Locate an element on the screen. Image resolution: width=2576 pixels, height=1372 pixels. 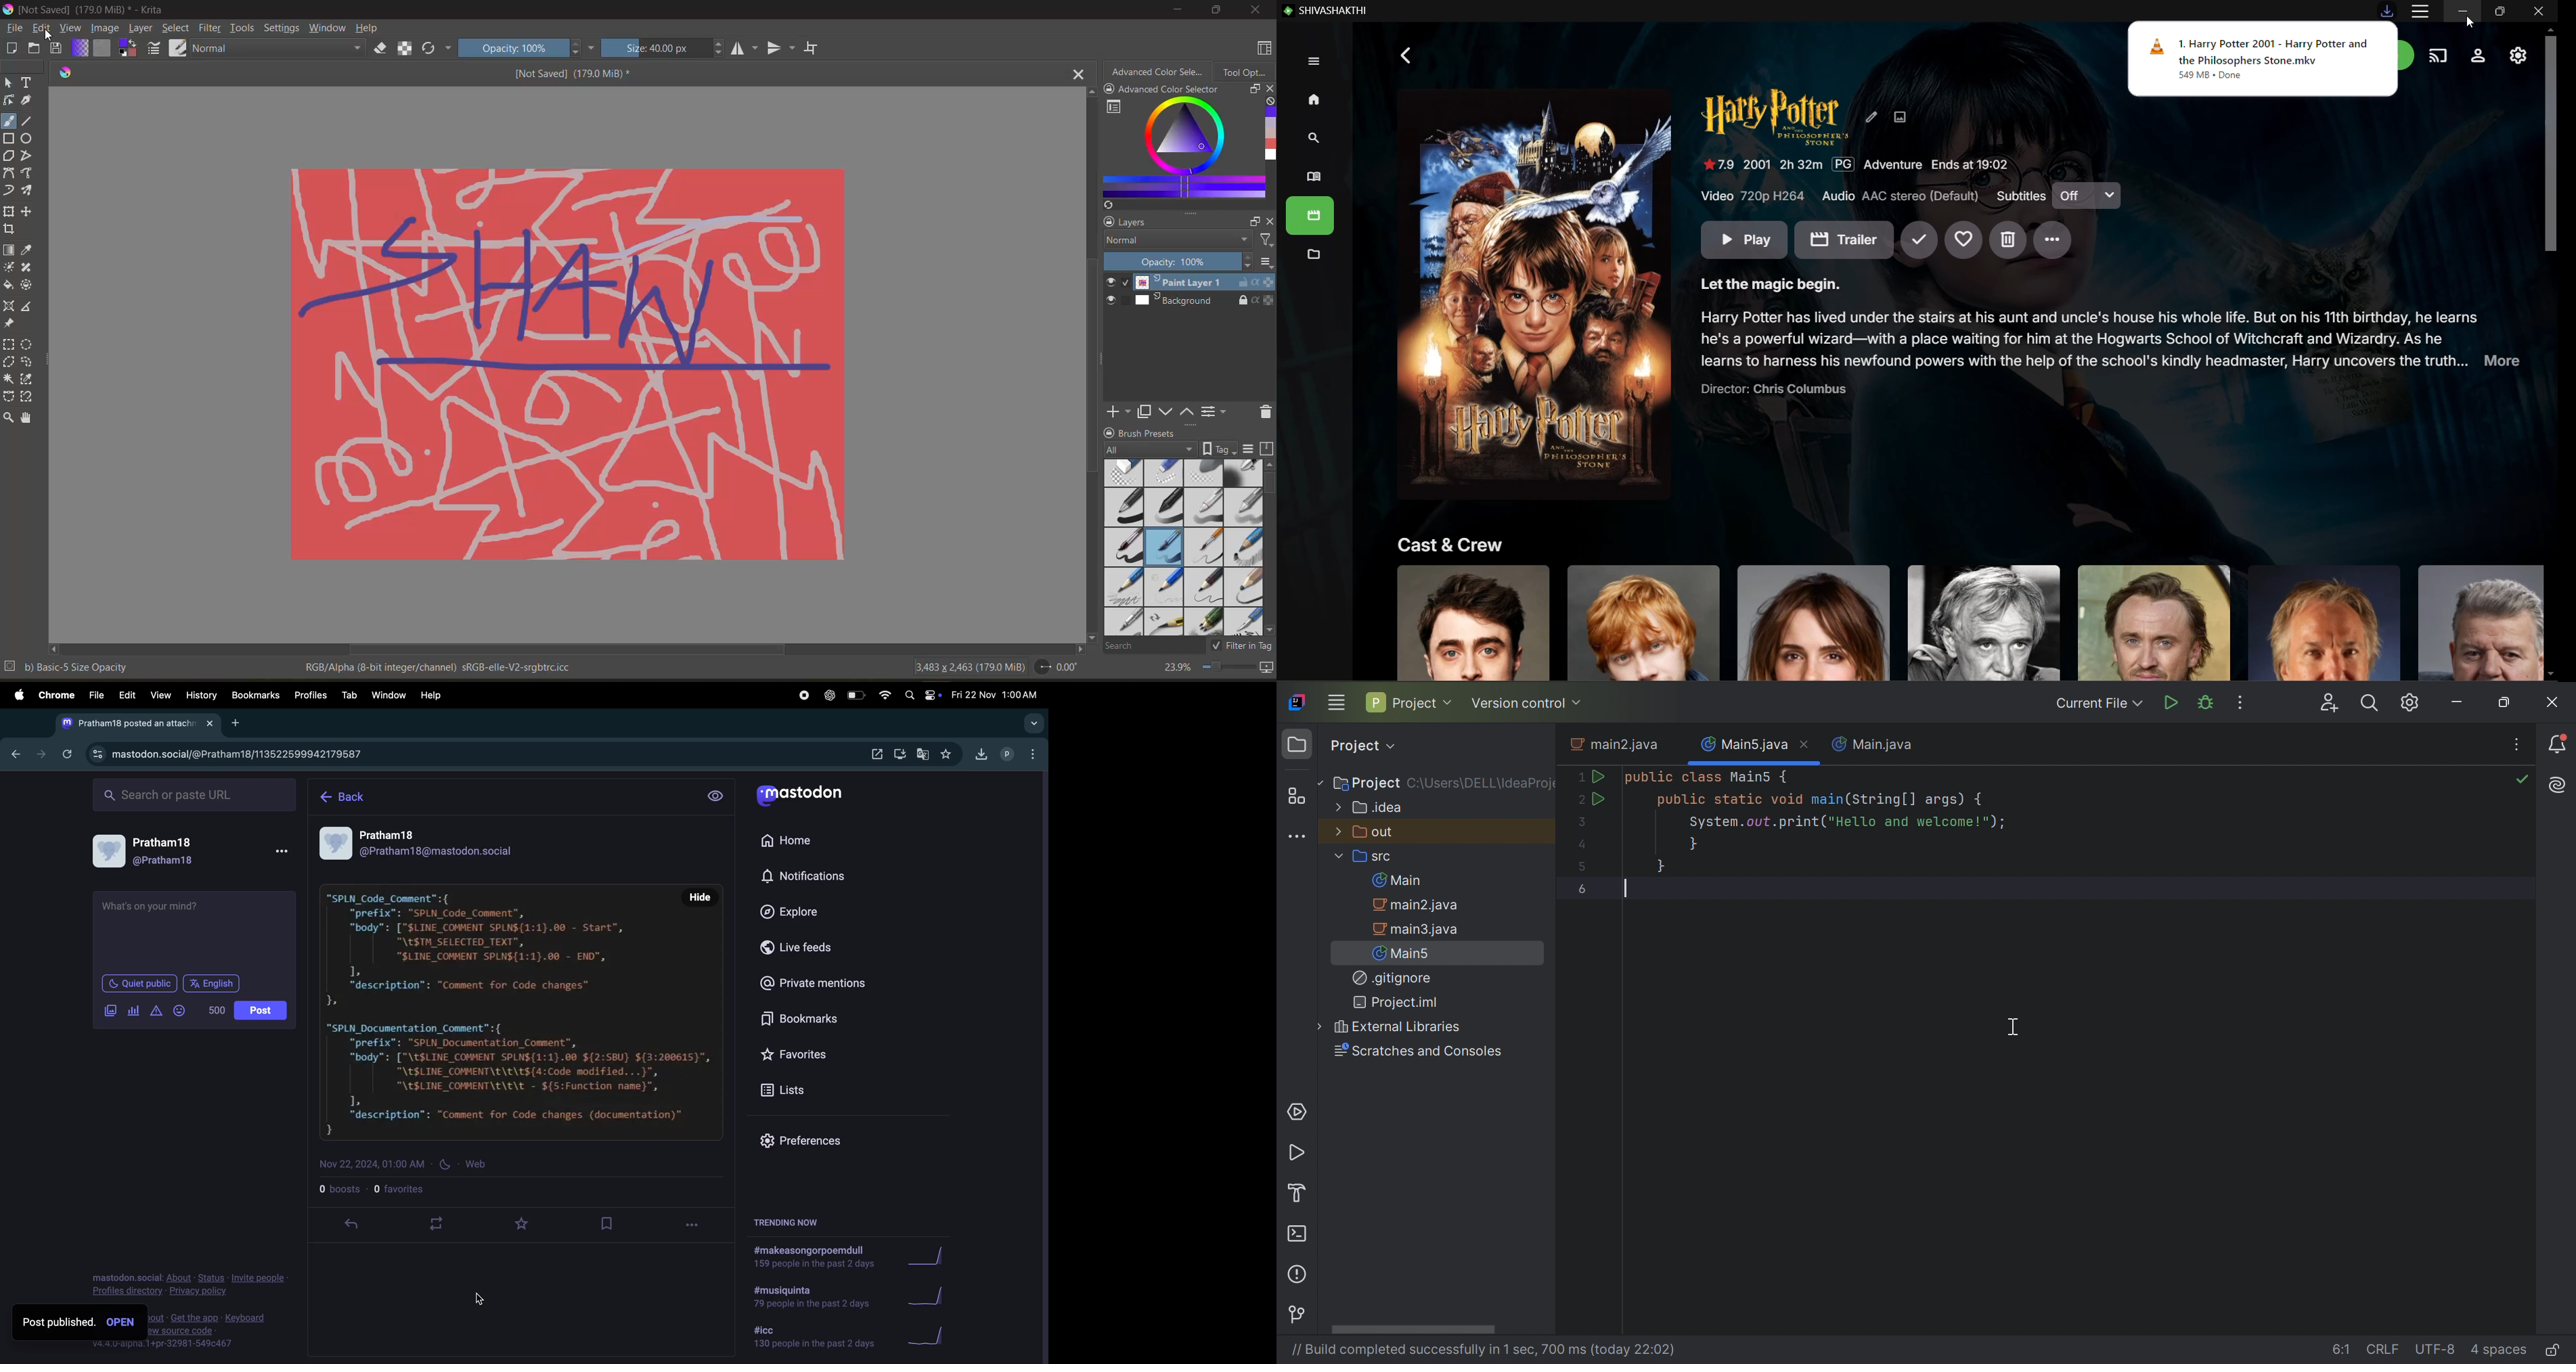
clear all color history is located at coordinates (1269, 103).